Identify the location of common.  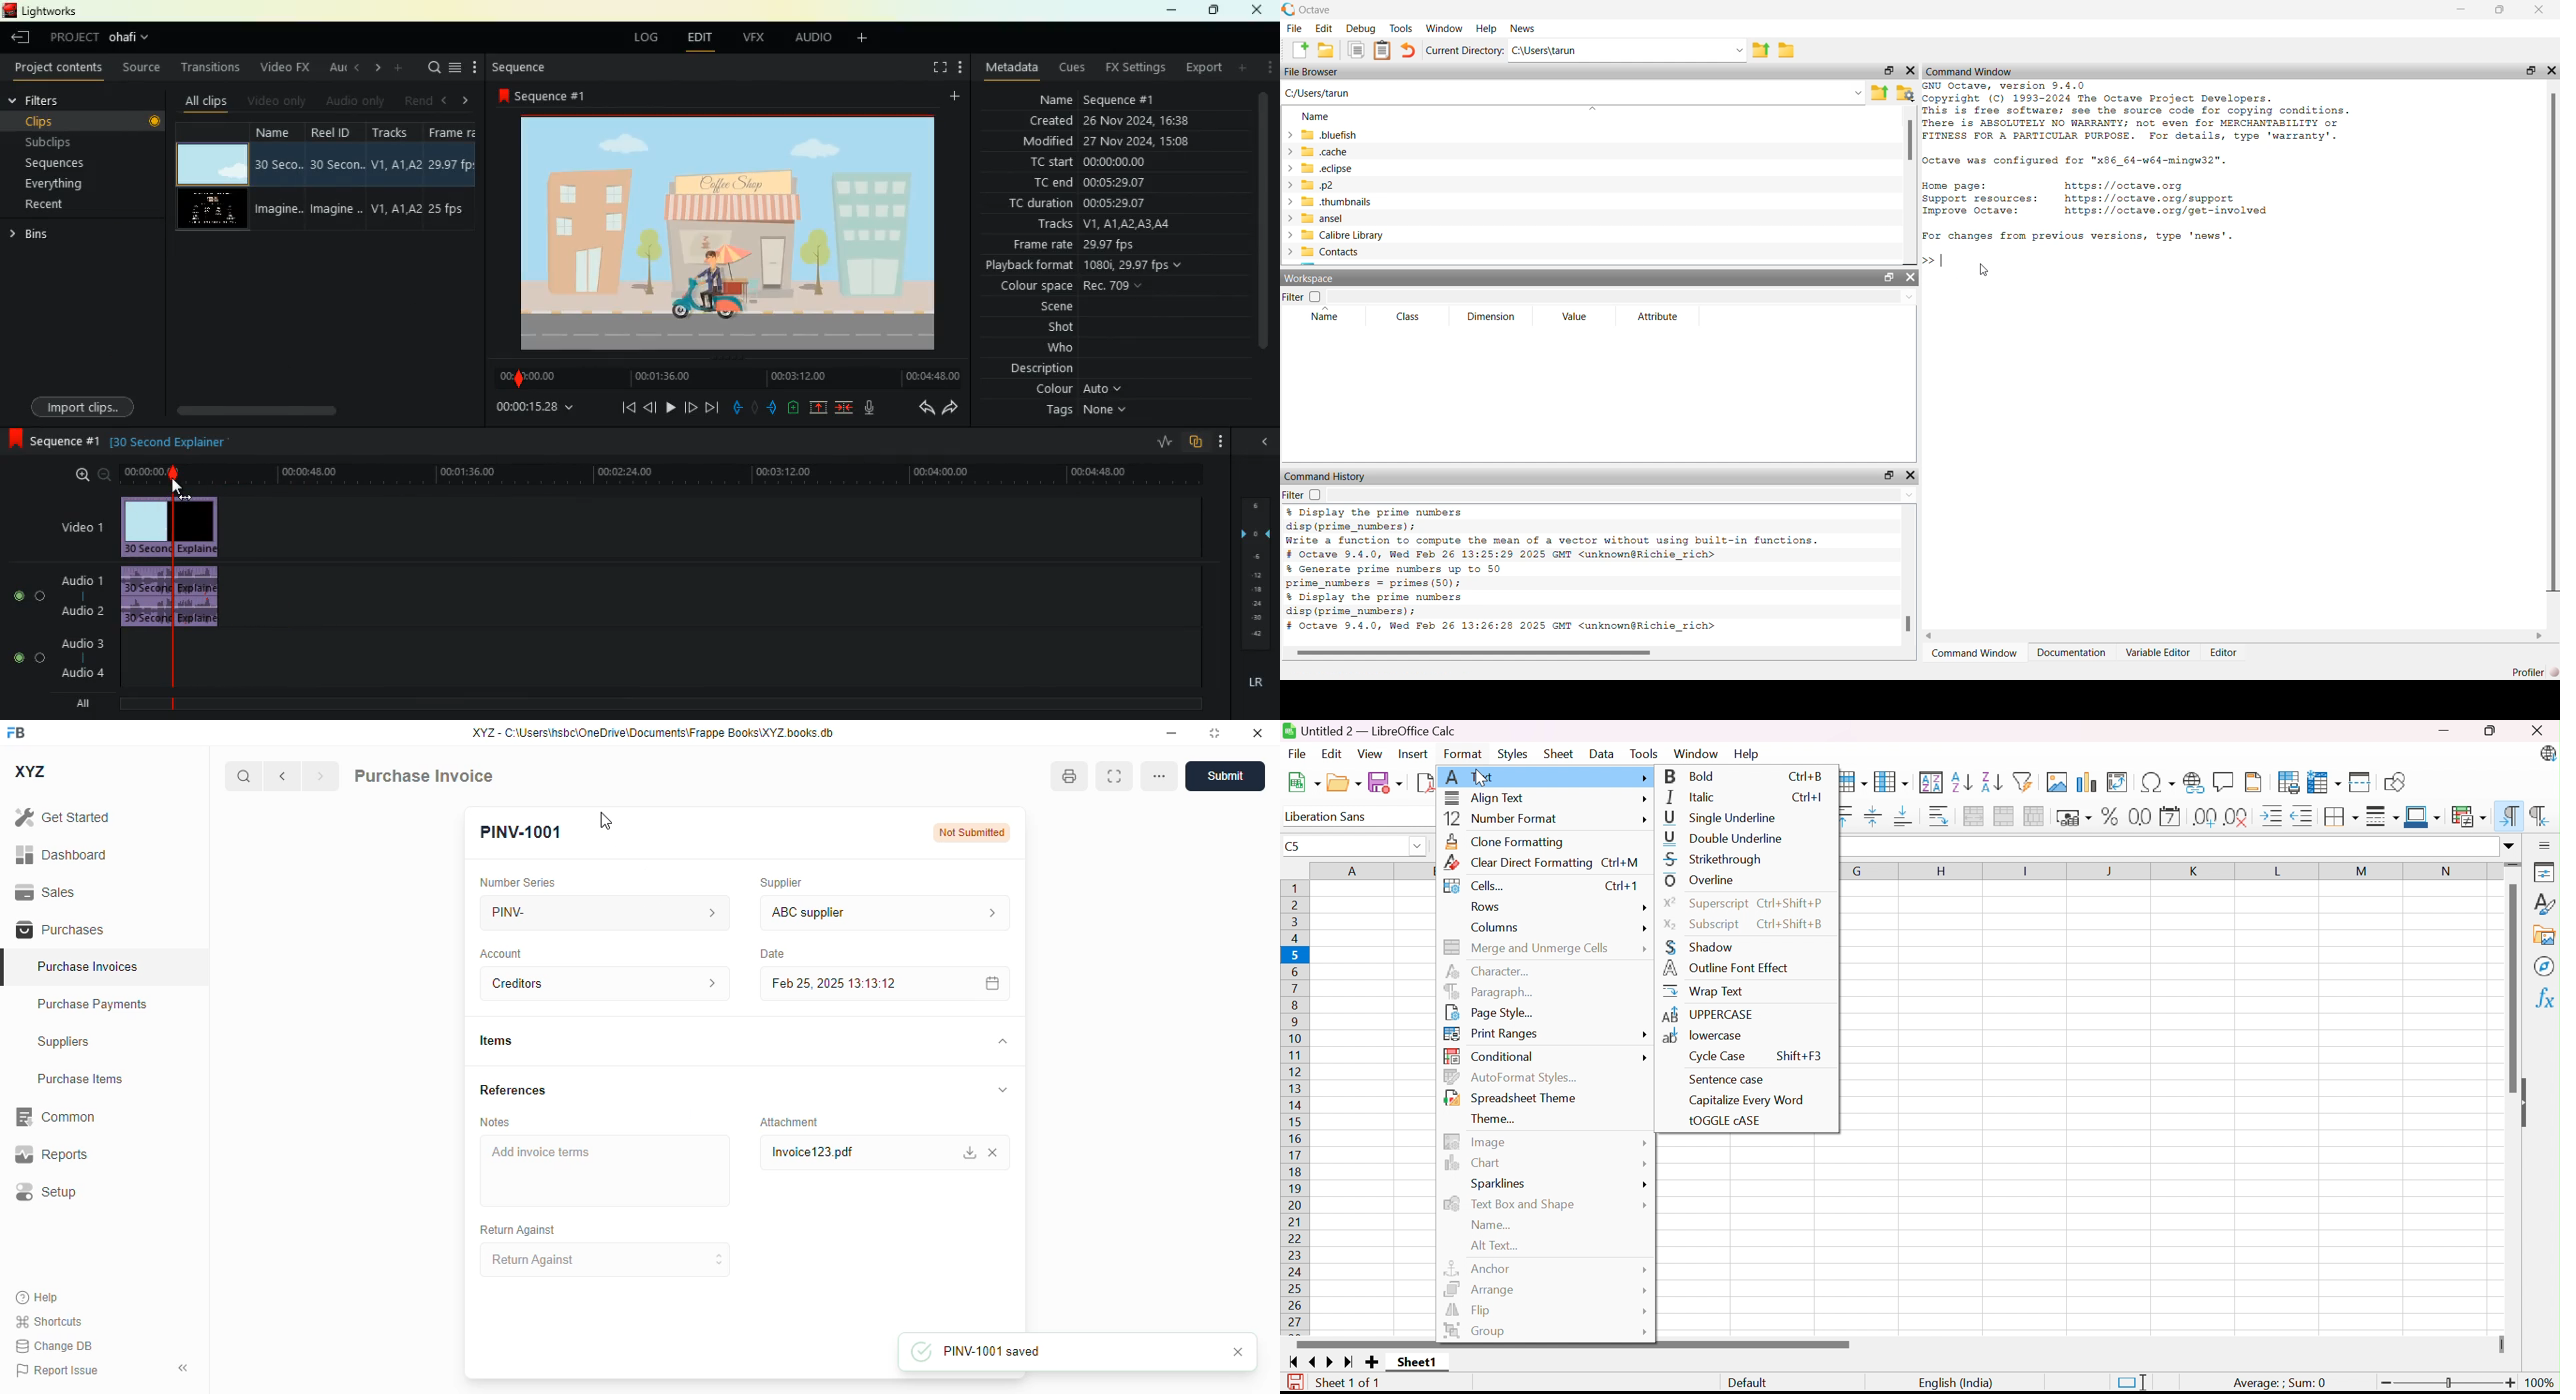
(53, 1117).